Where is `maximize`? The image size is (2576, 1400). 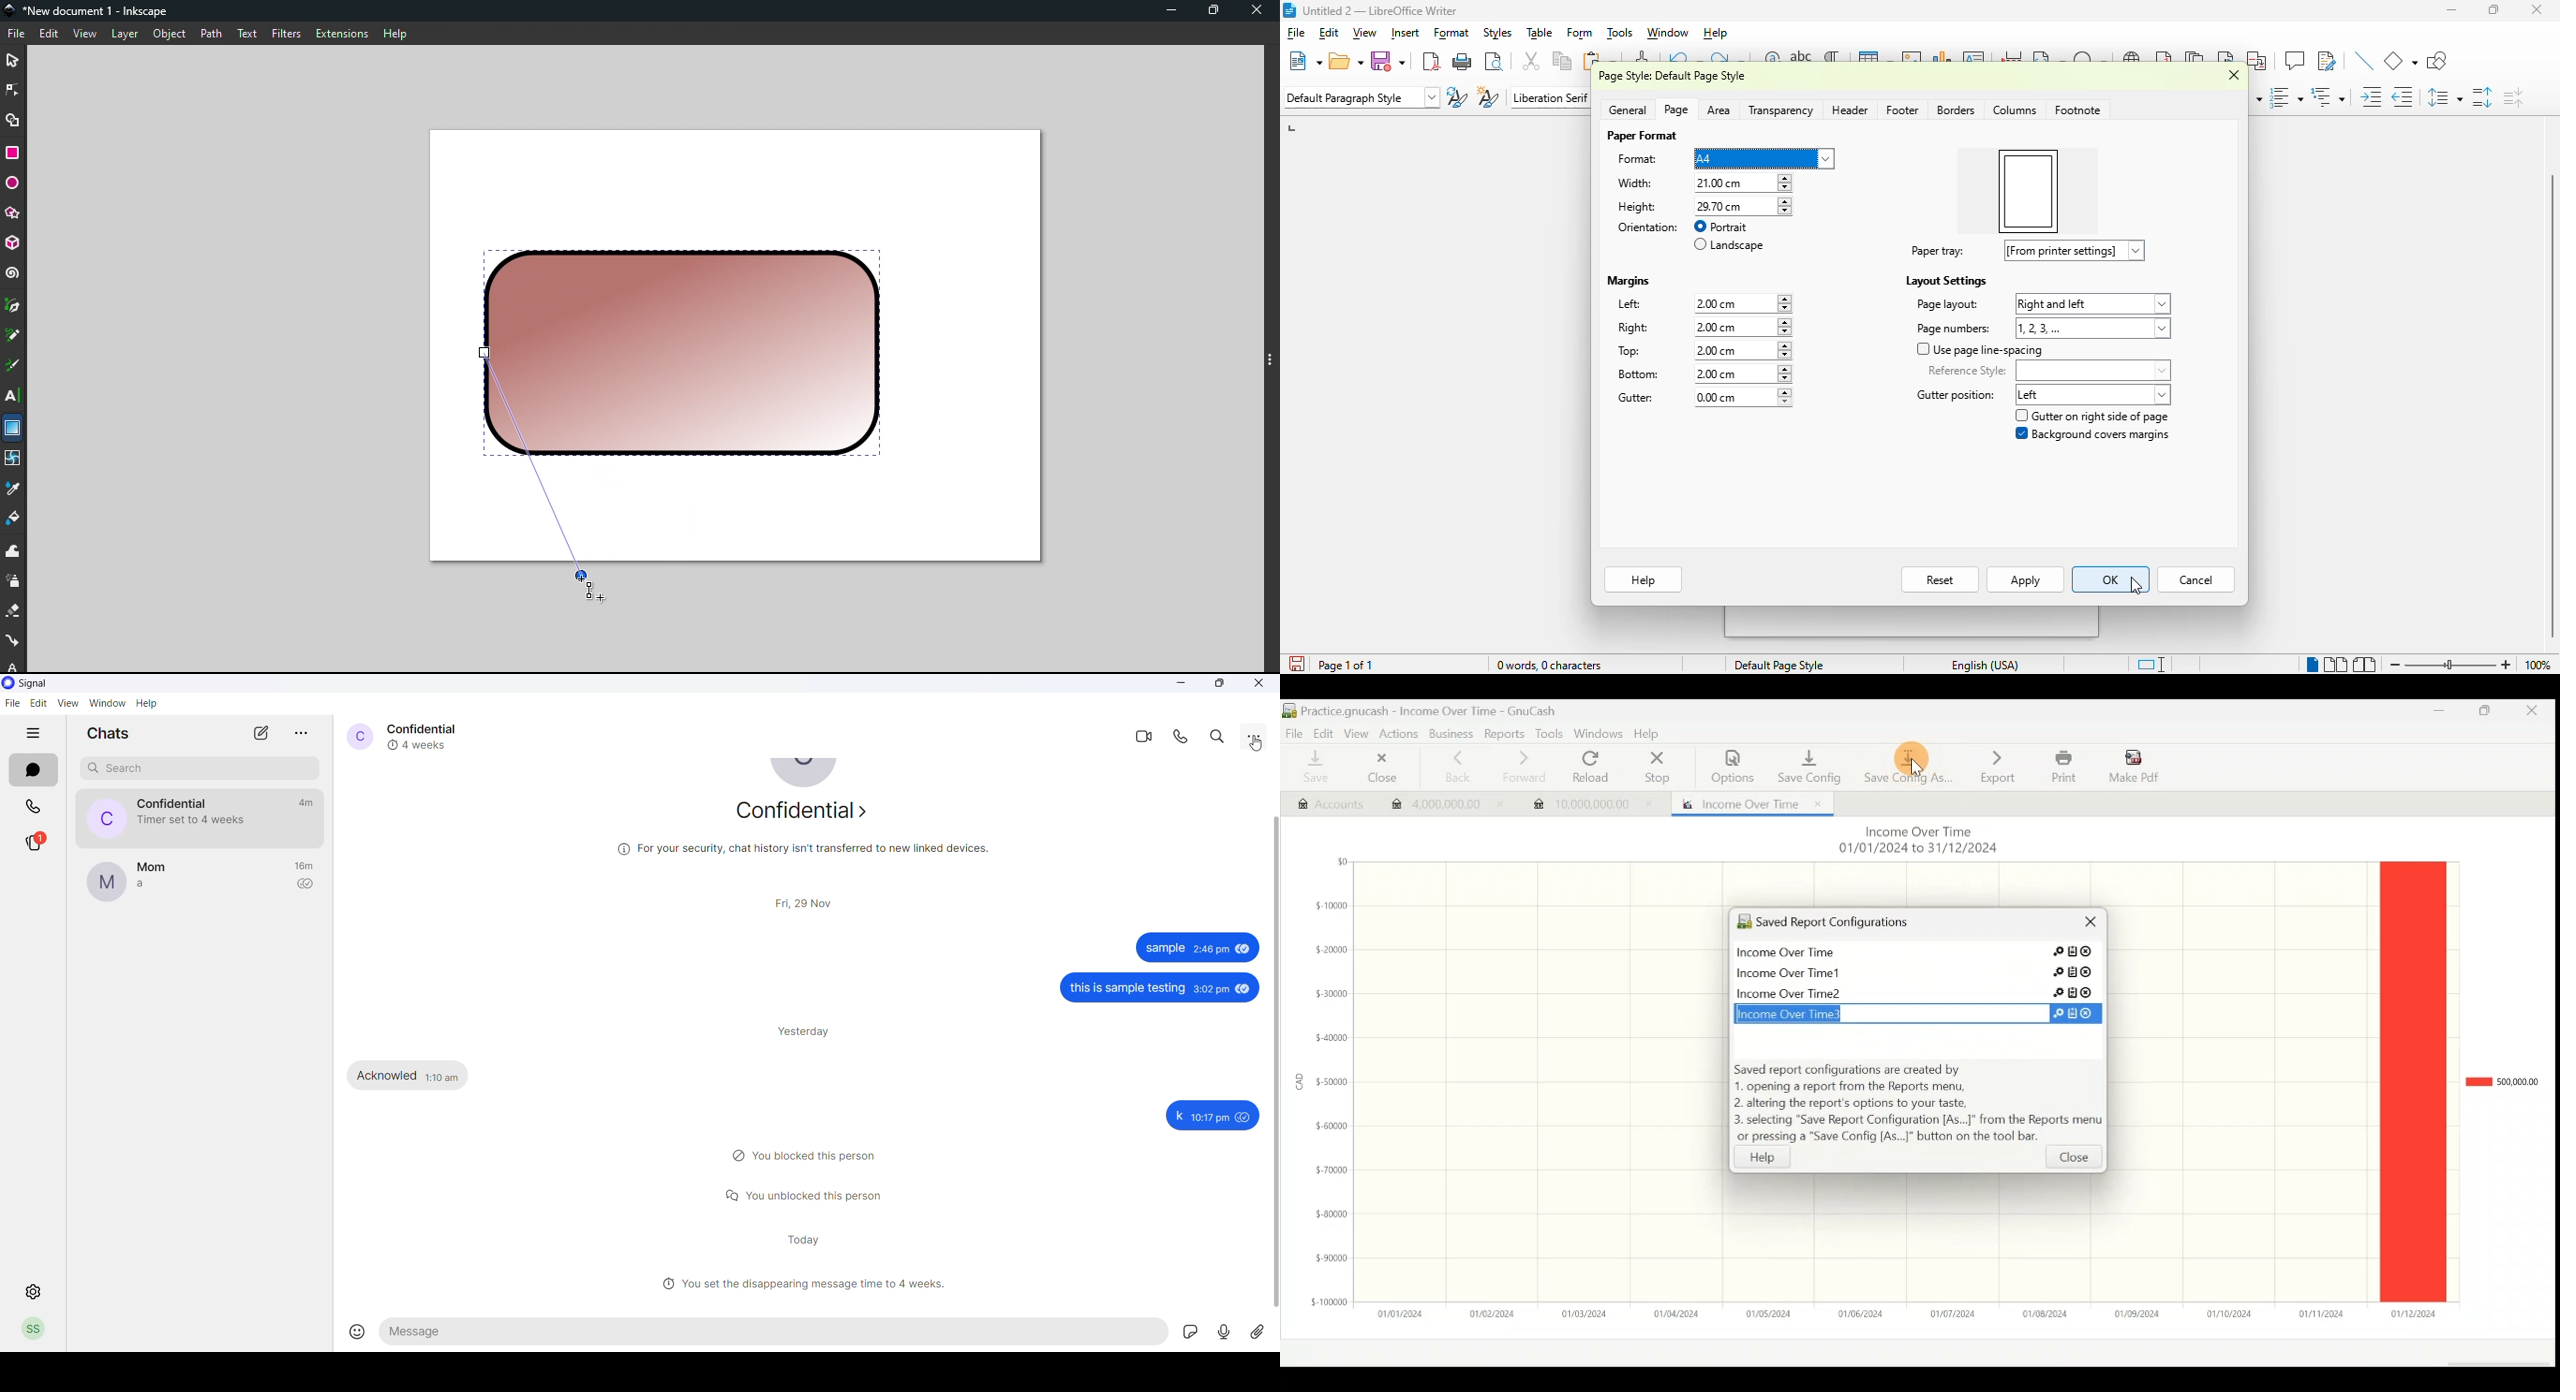
maximize is located at coordinates (1221, 684).